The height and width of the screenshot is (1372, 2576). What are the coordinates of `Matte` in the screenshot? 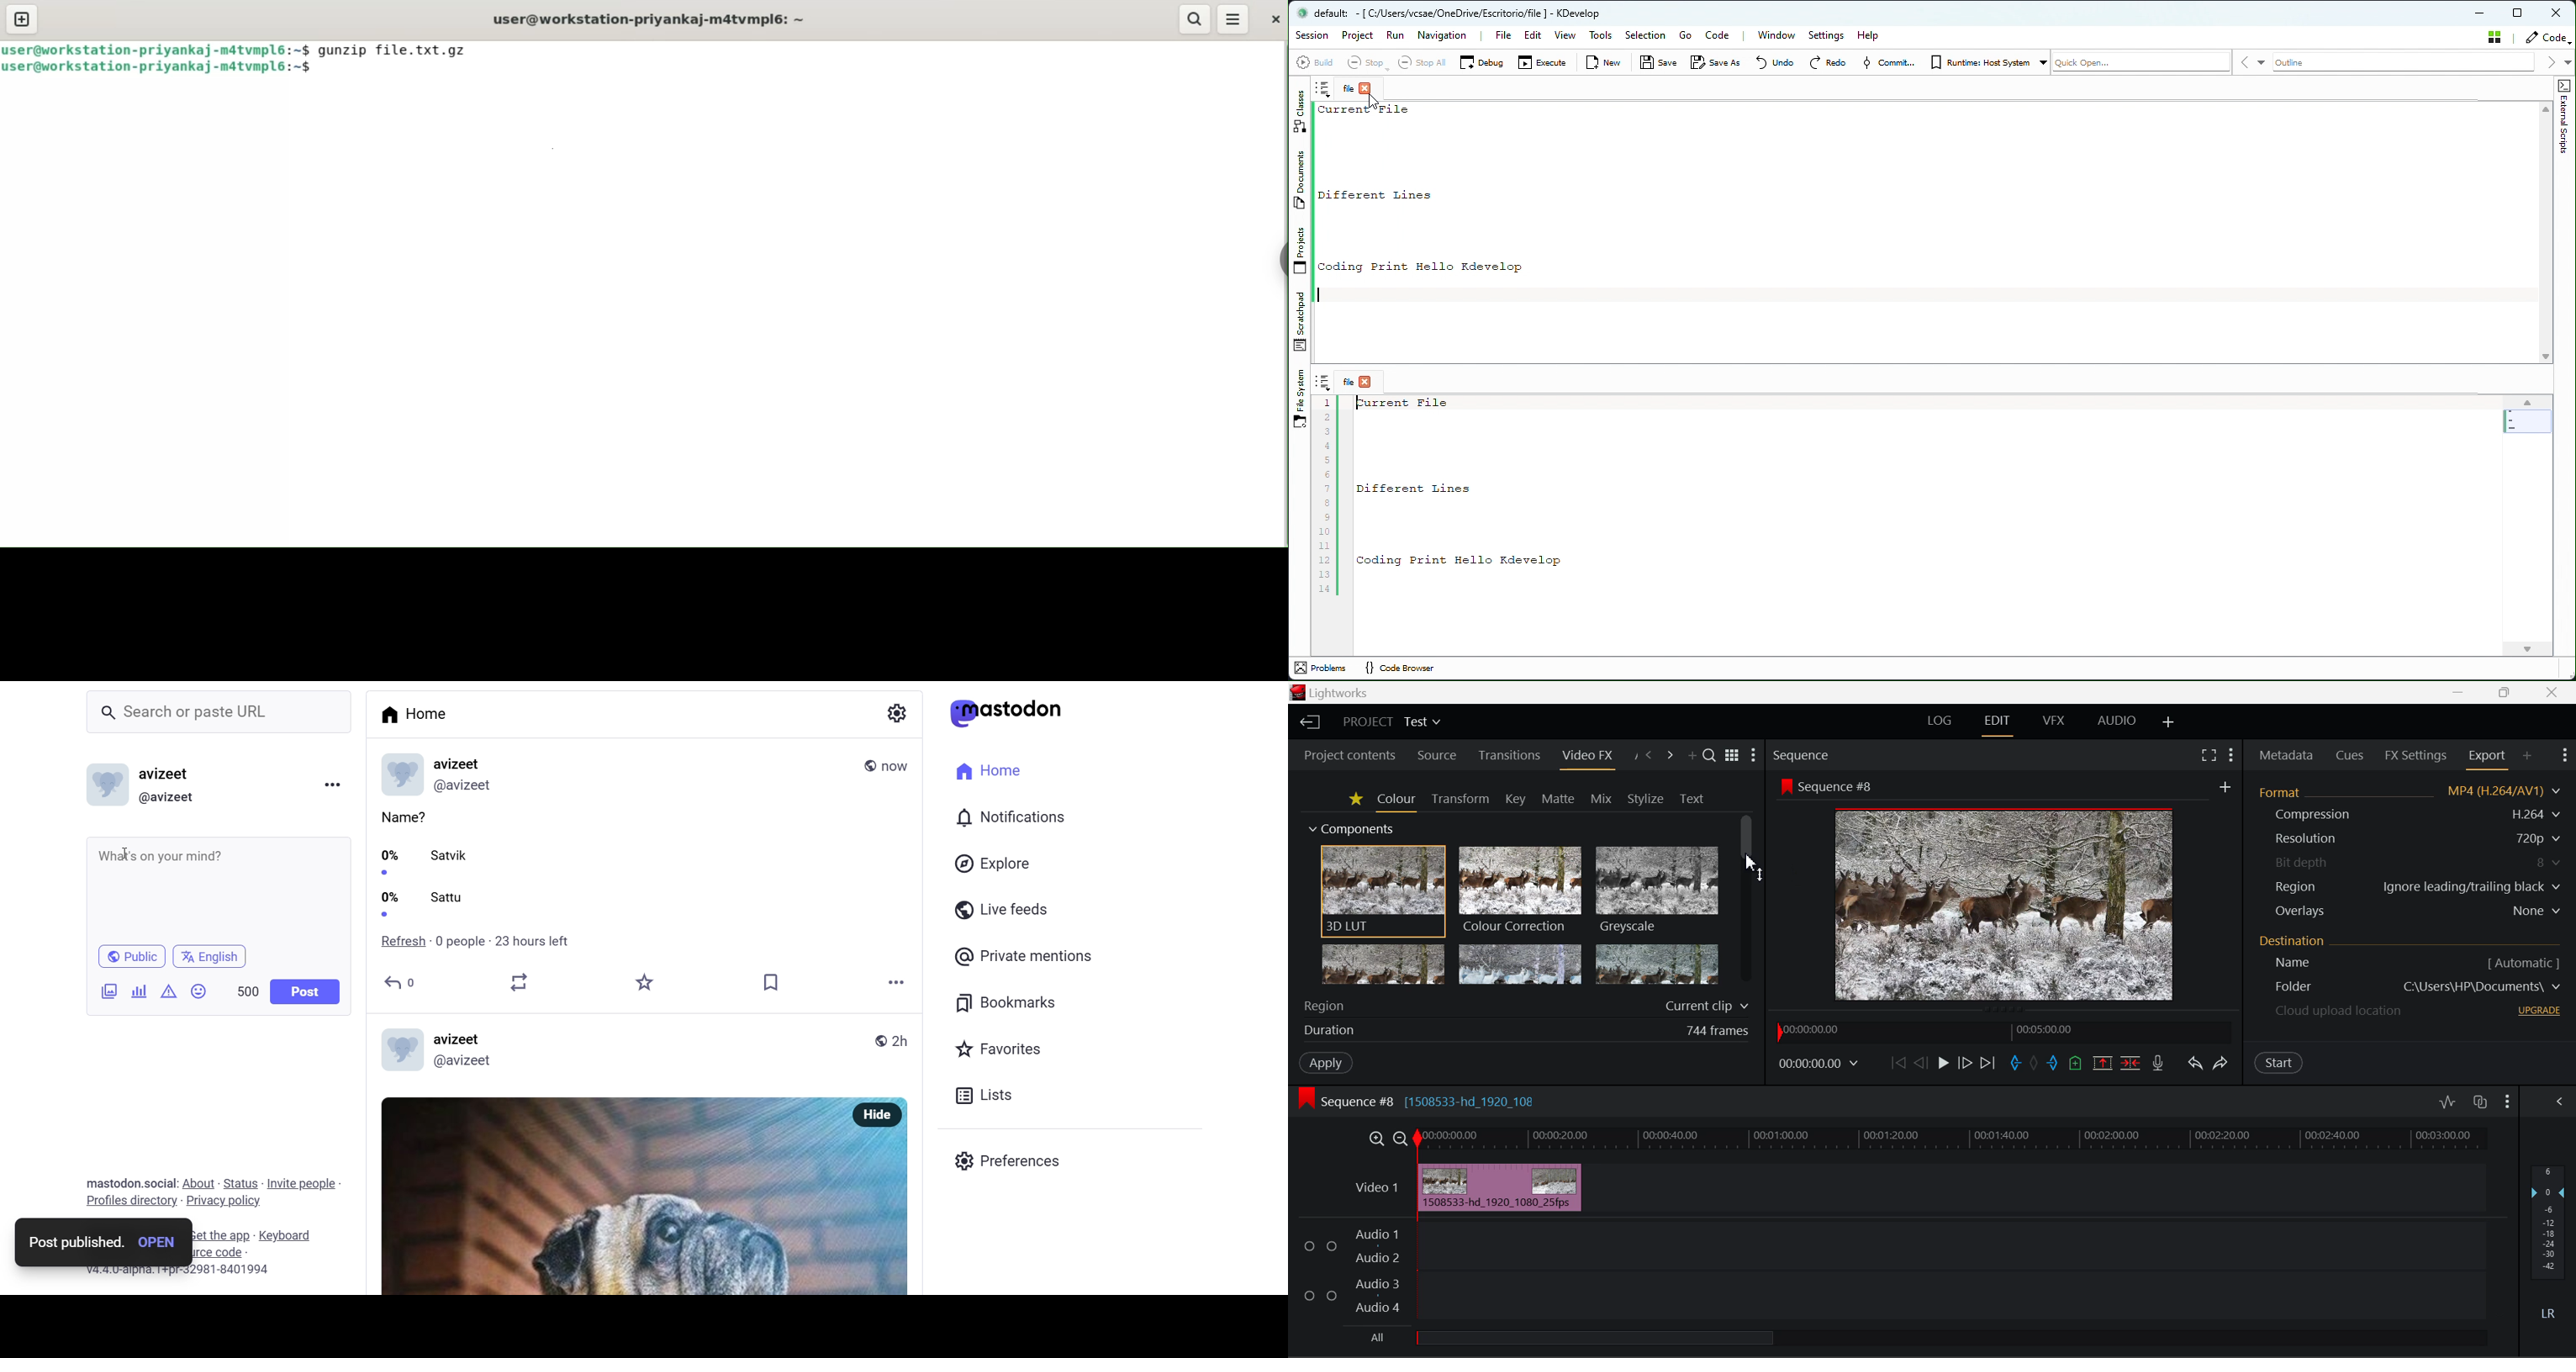 It's located at (1558, 799).